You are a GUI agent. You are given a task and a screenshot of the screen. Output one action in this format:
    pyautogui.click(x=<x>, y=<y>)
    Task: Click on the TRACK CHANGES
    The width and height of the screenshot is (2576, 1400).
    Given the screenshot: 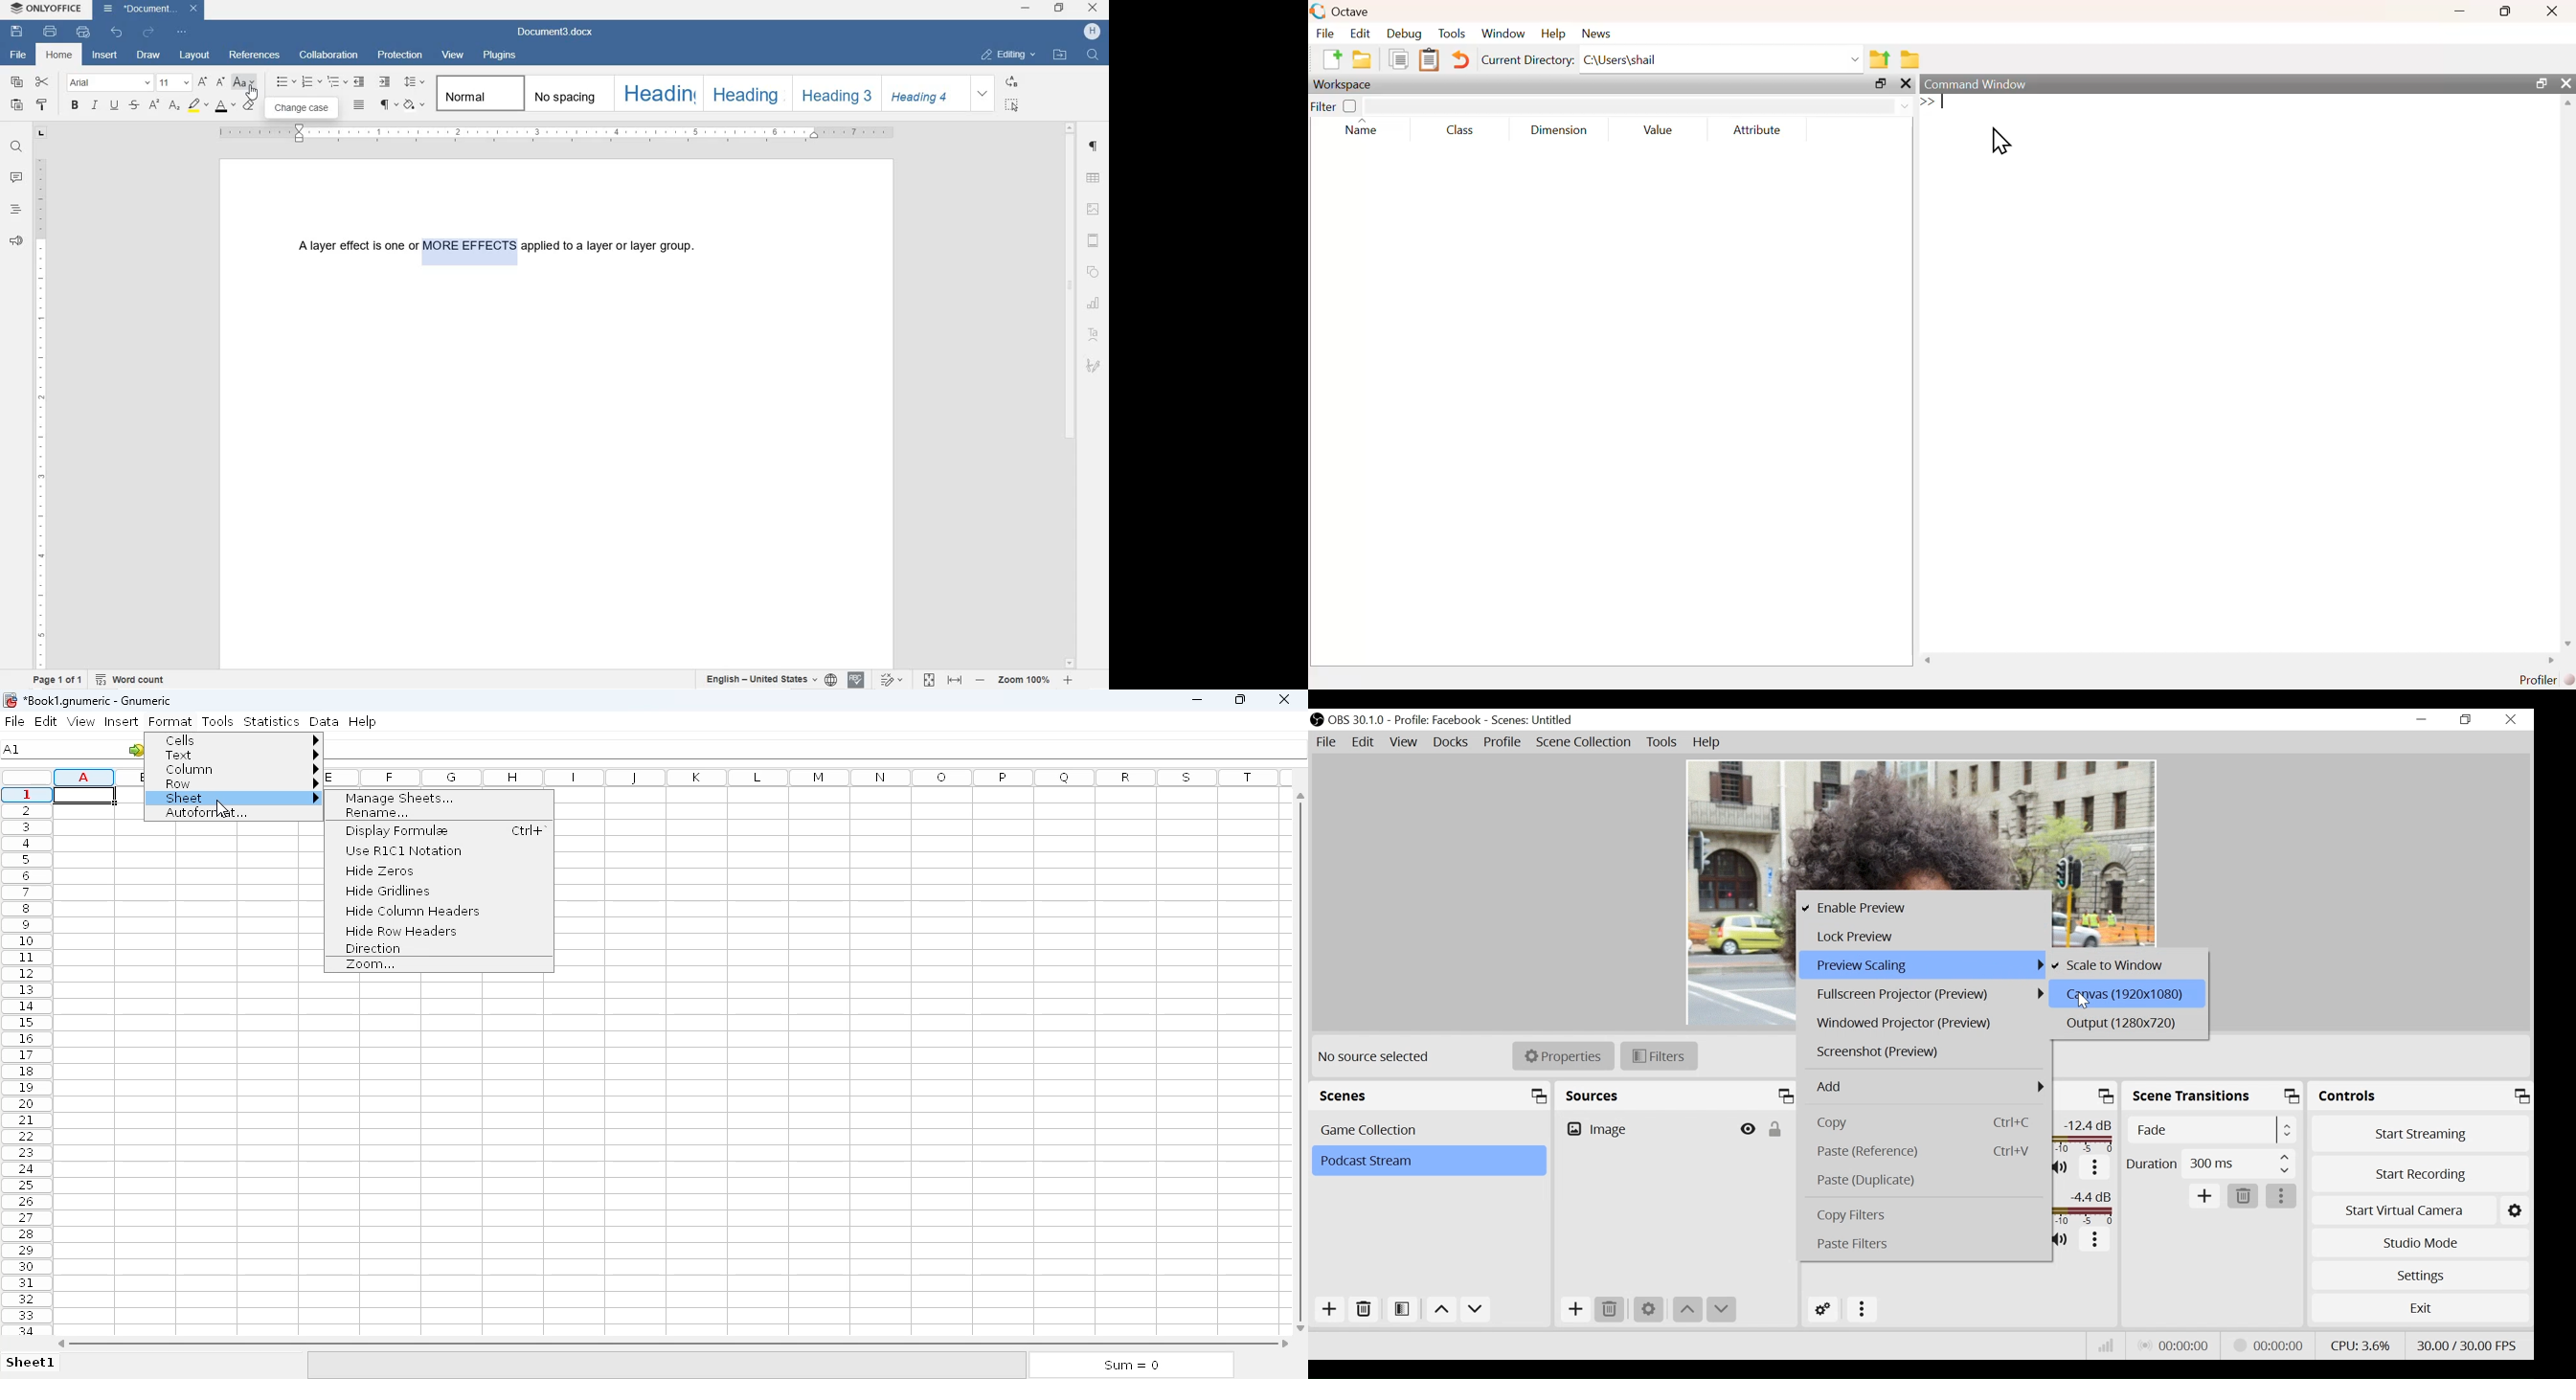 What is the action you would take?
    pyautogui.click(x=892, y=679)
    